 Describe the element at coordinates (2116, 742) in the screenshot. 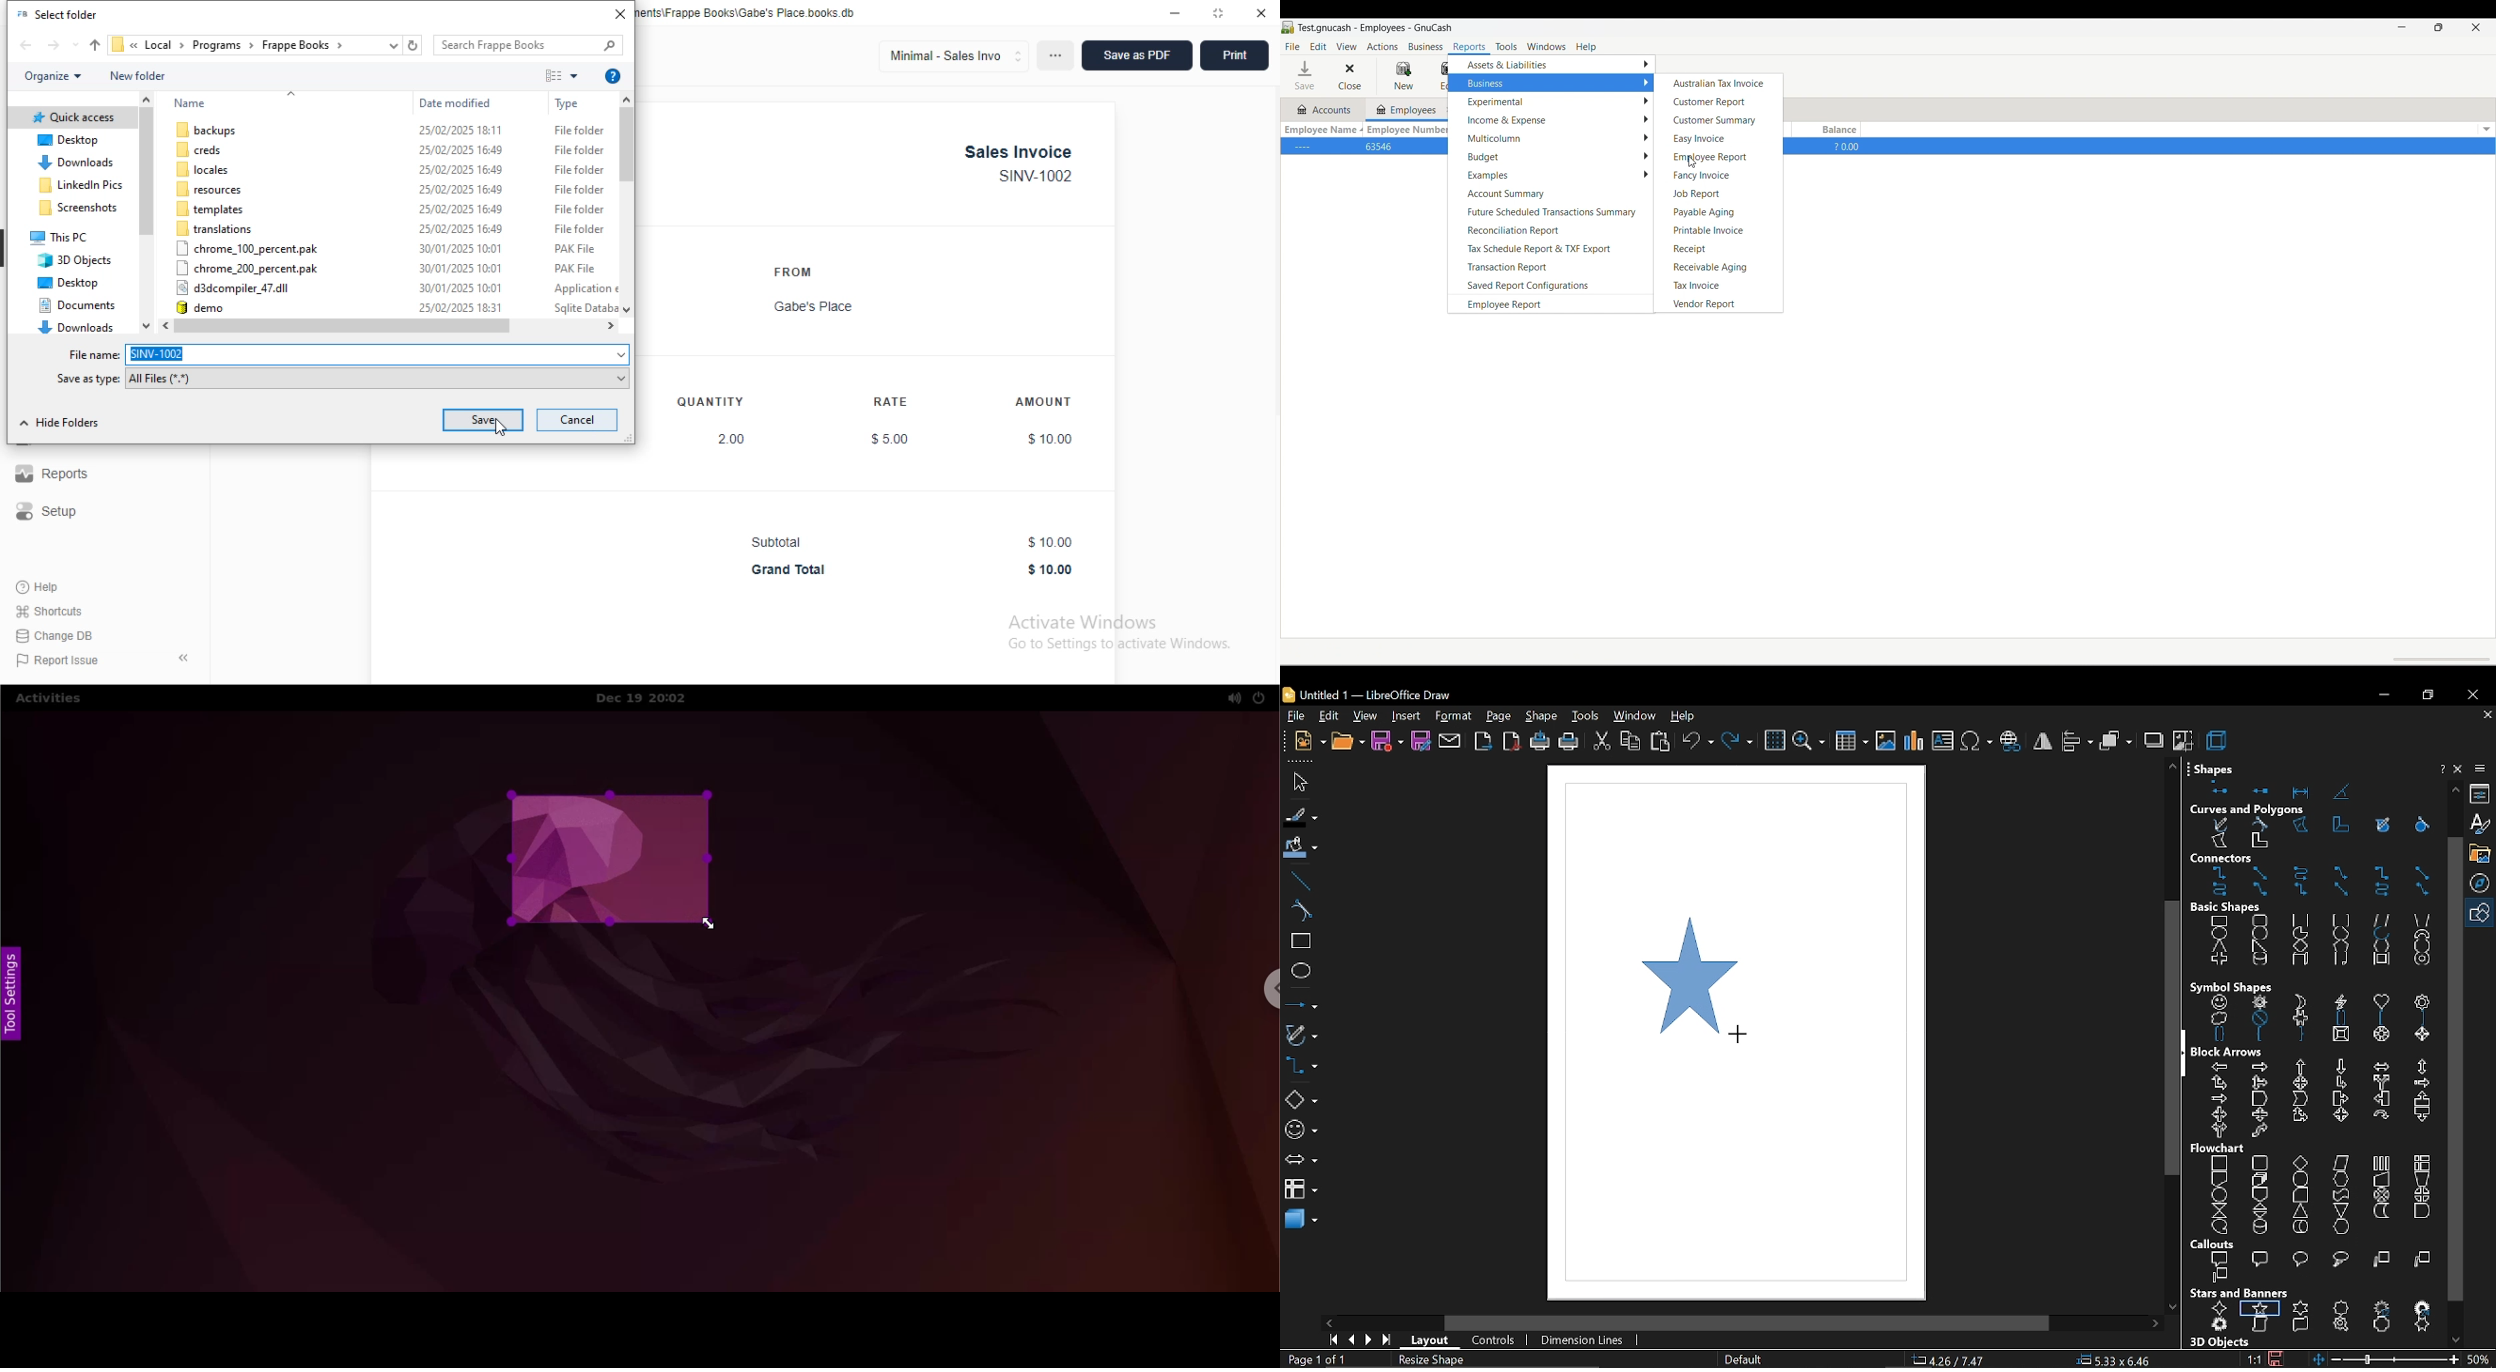

I see `arrange` at that location.